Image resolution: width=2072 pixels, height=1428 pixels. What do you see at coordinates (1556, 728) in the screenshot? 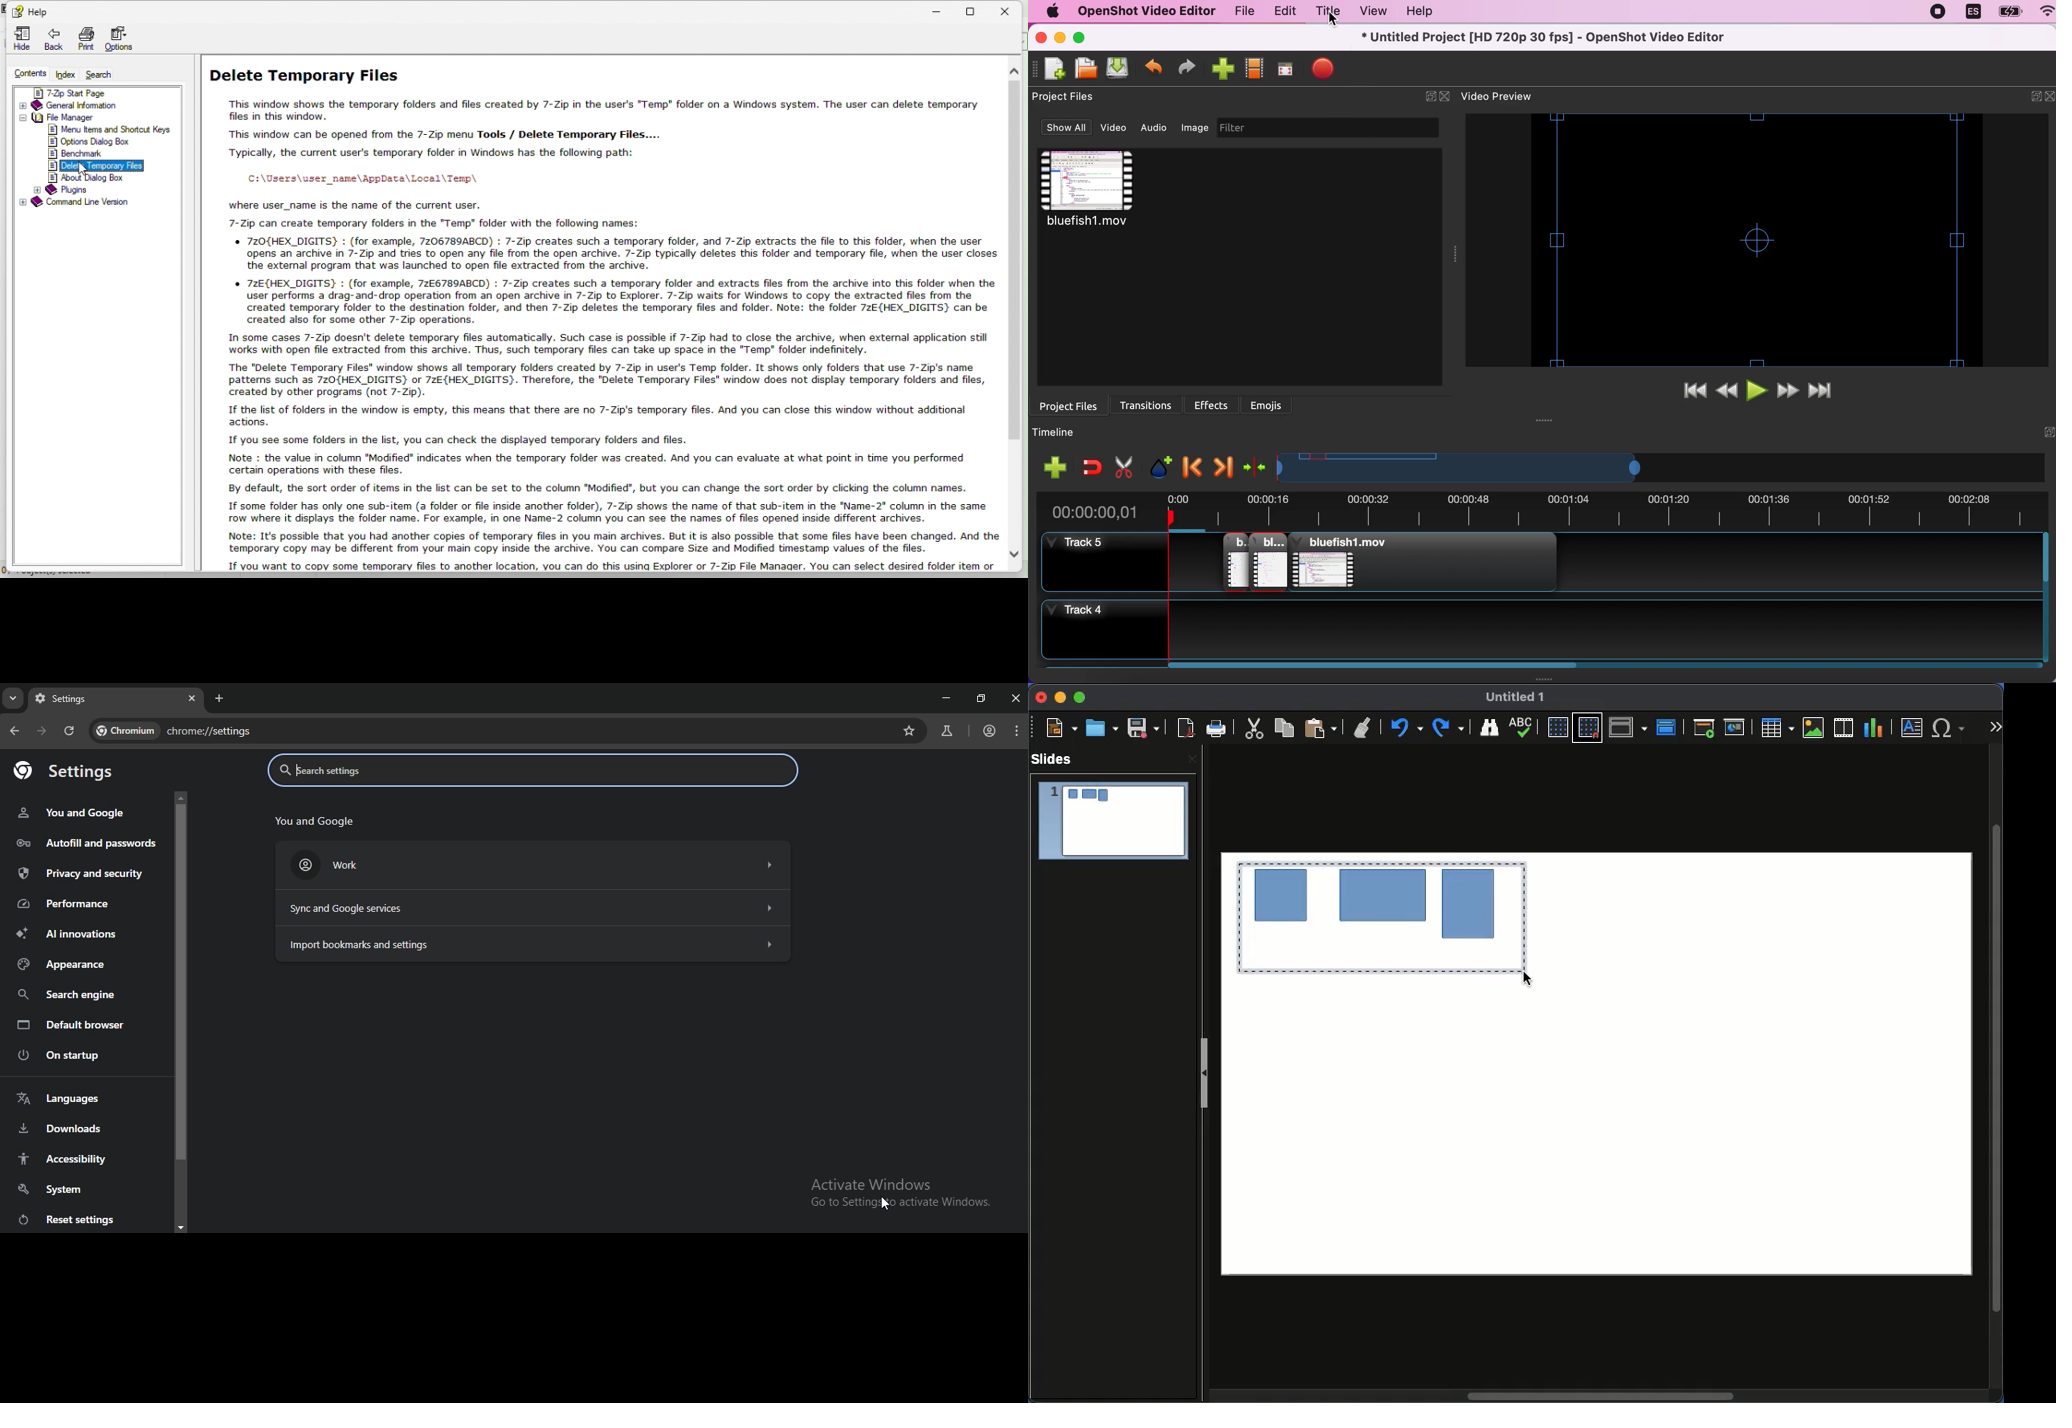
I see `Display grid` at bounding box center [1556, 728].